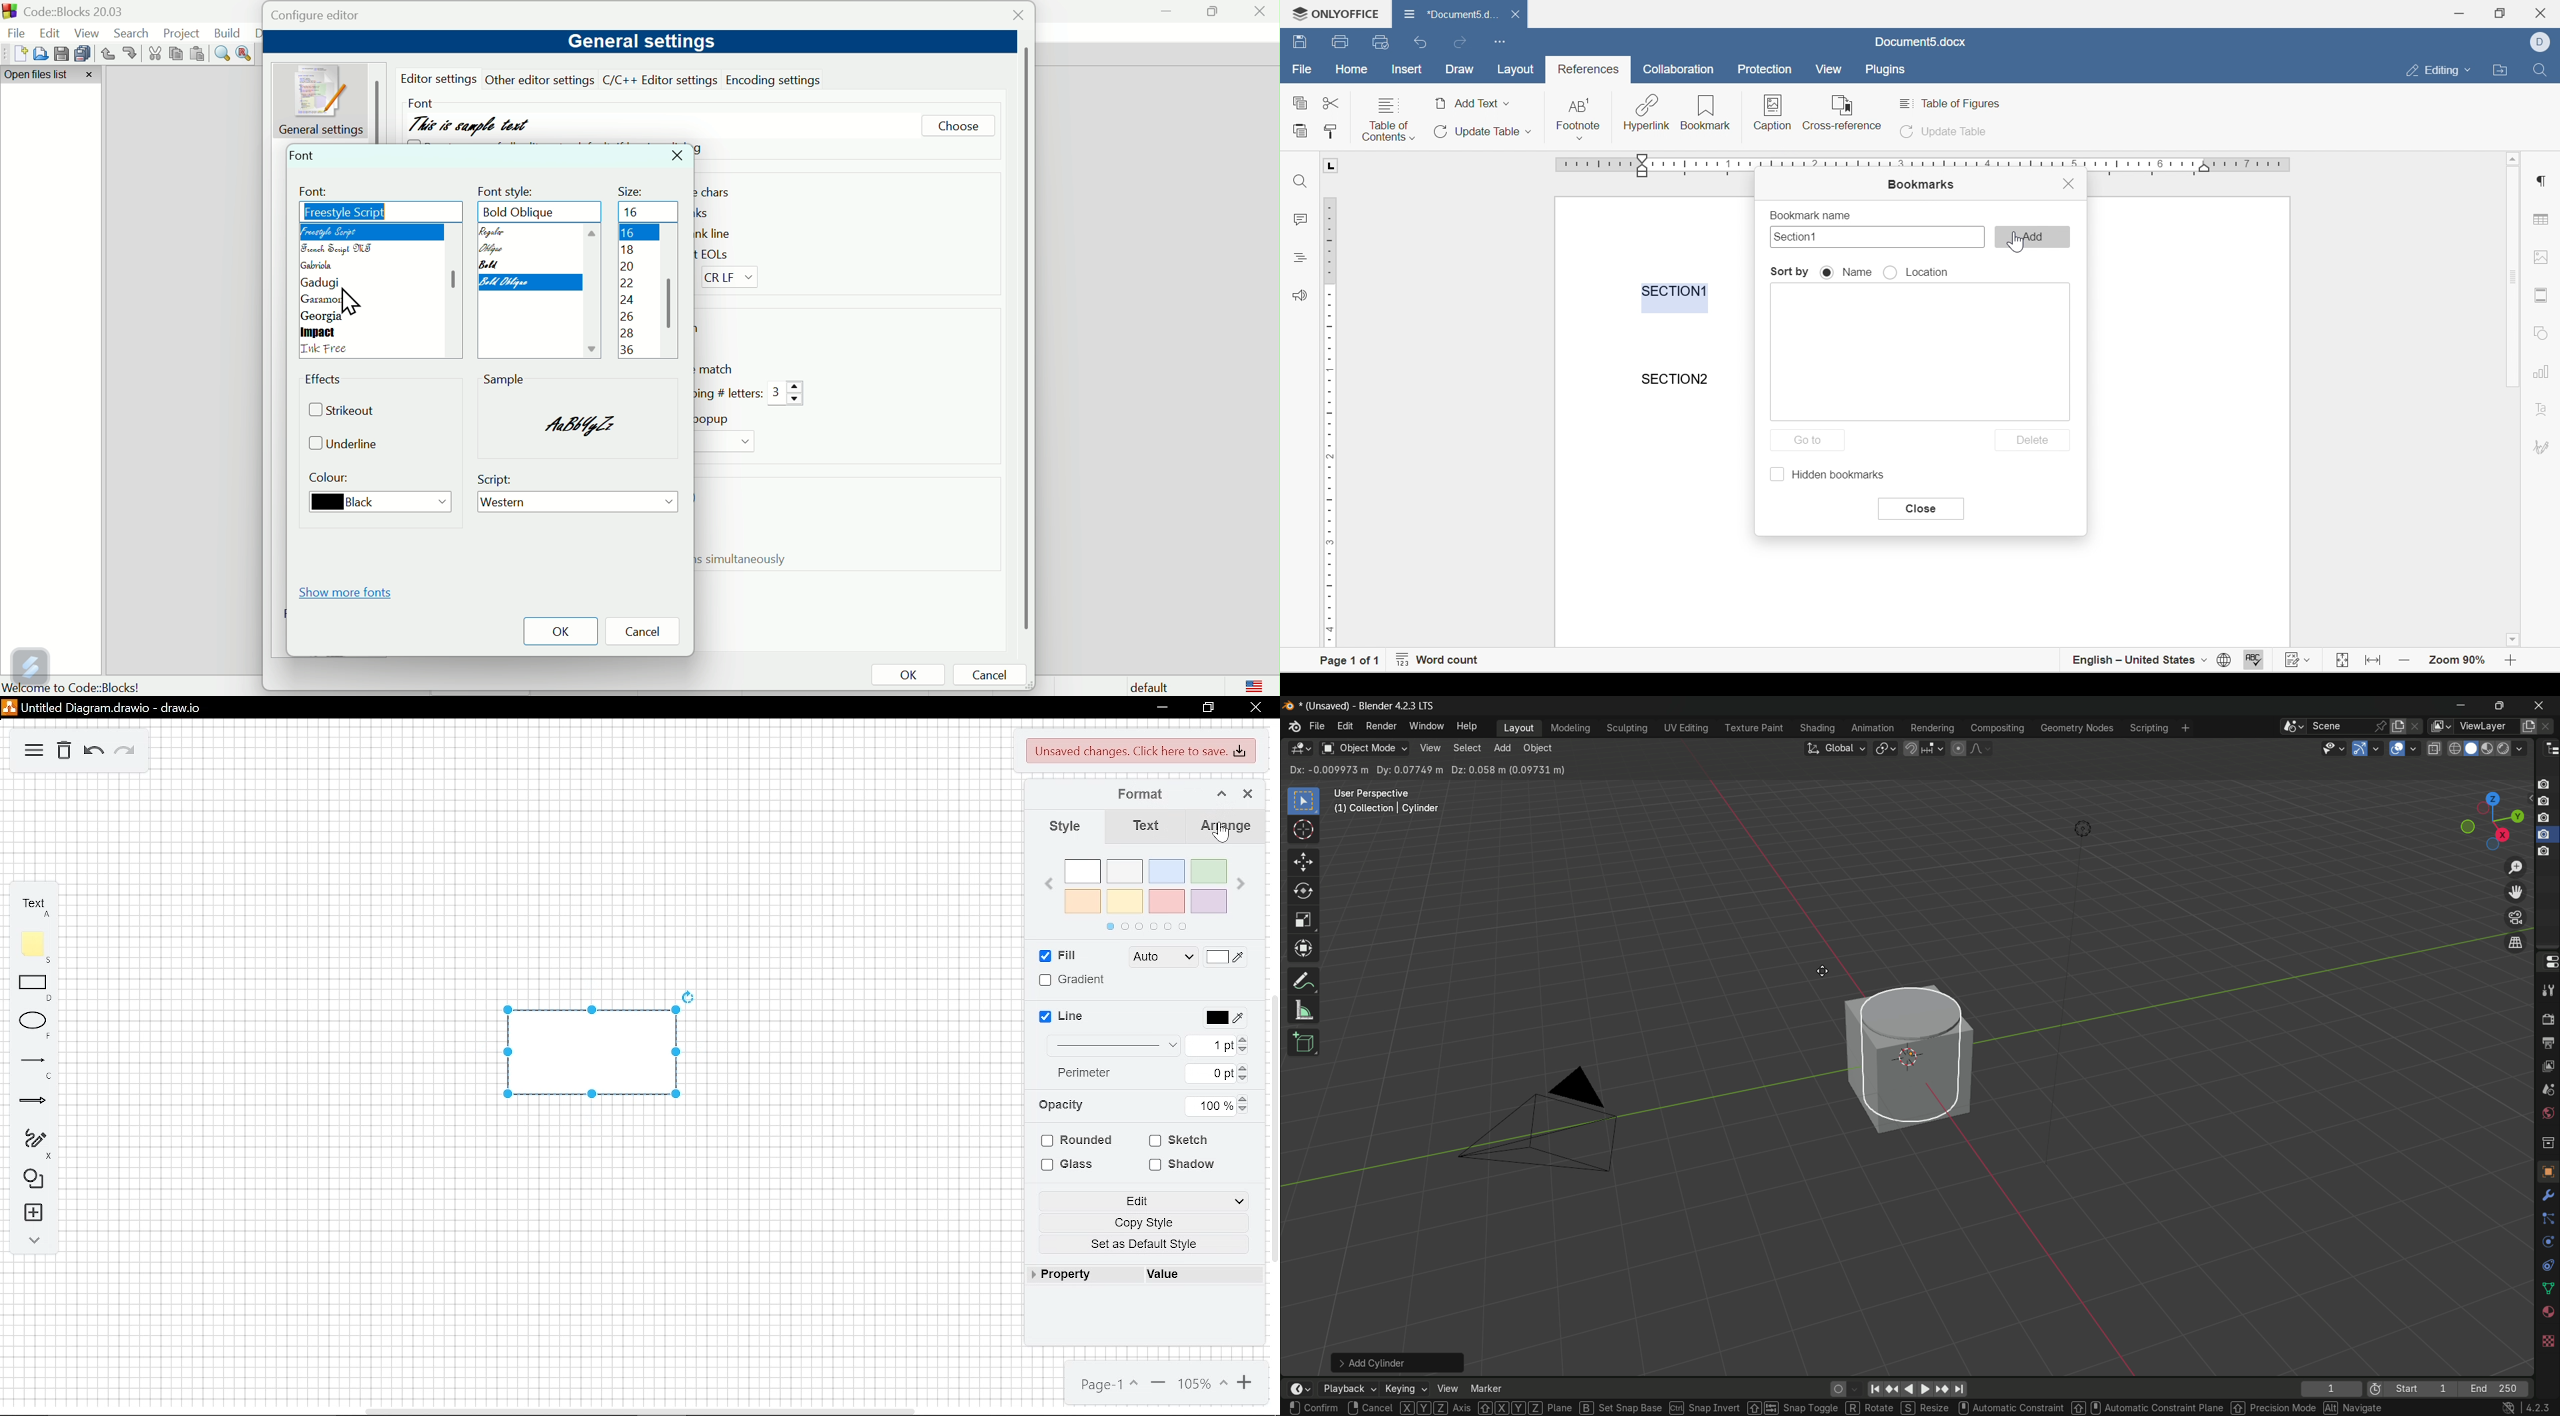 This screenshot has height=1428, width=2576. Describe the element at coordinates (1380, 727) in the screenshot. I see `render menu` at that location.